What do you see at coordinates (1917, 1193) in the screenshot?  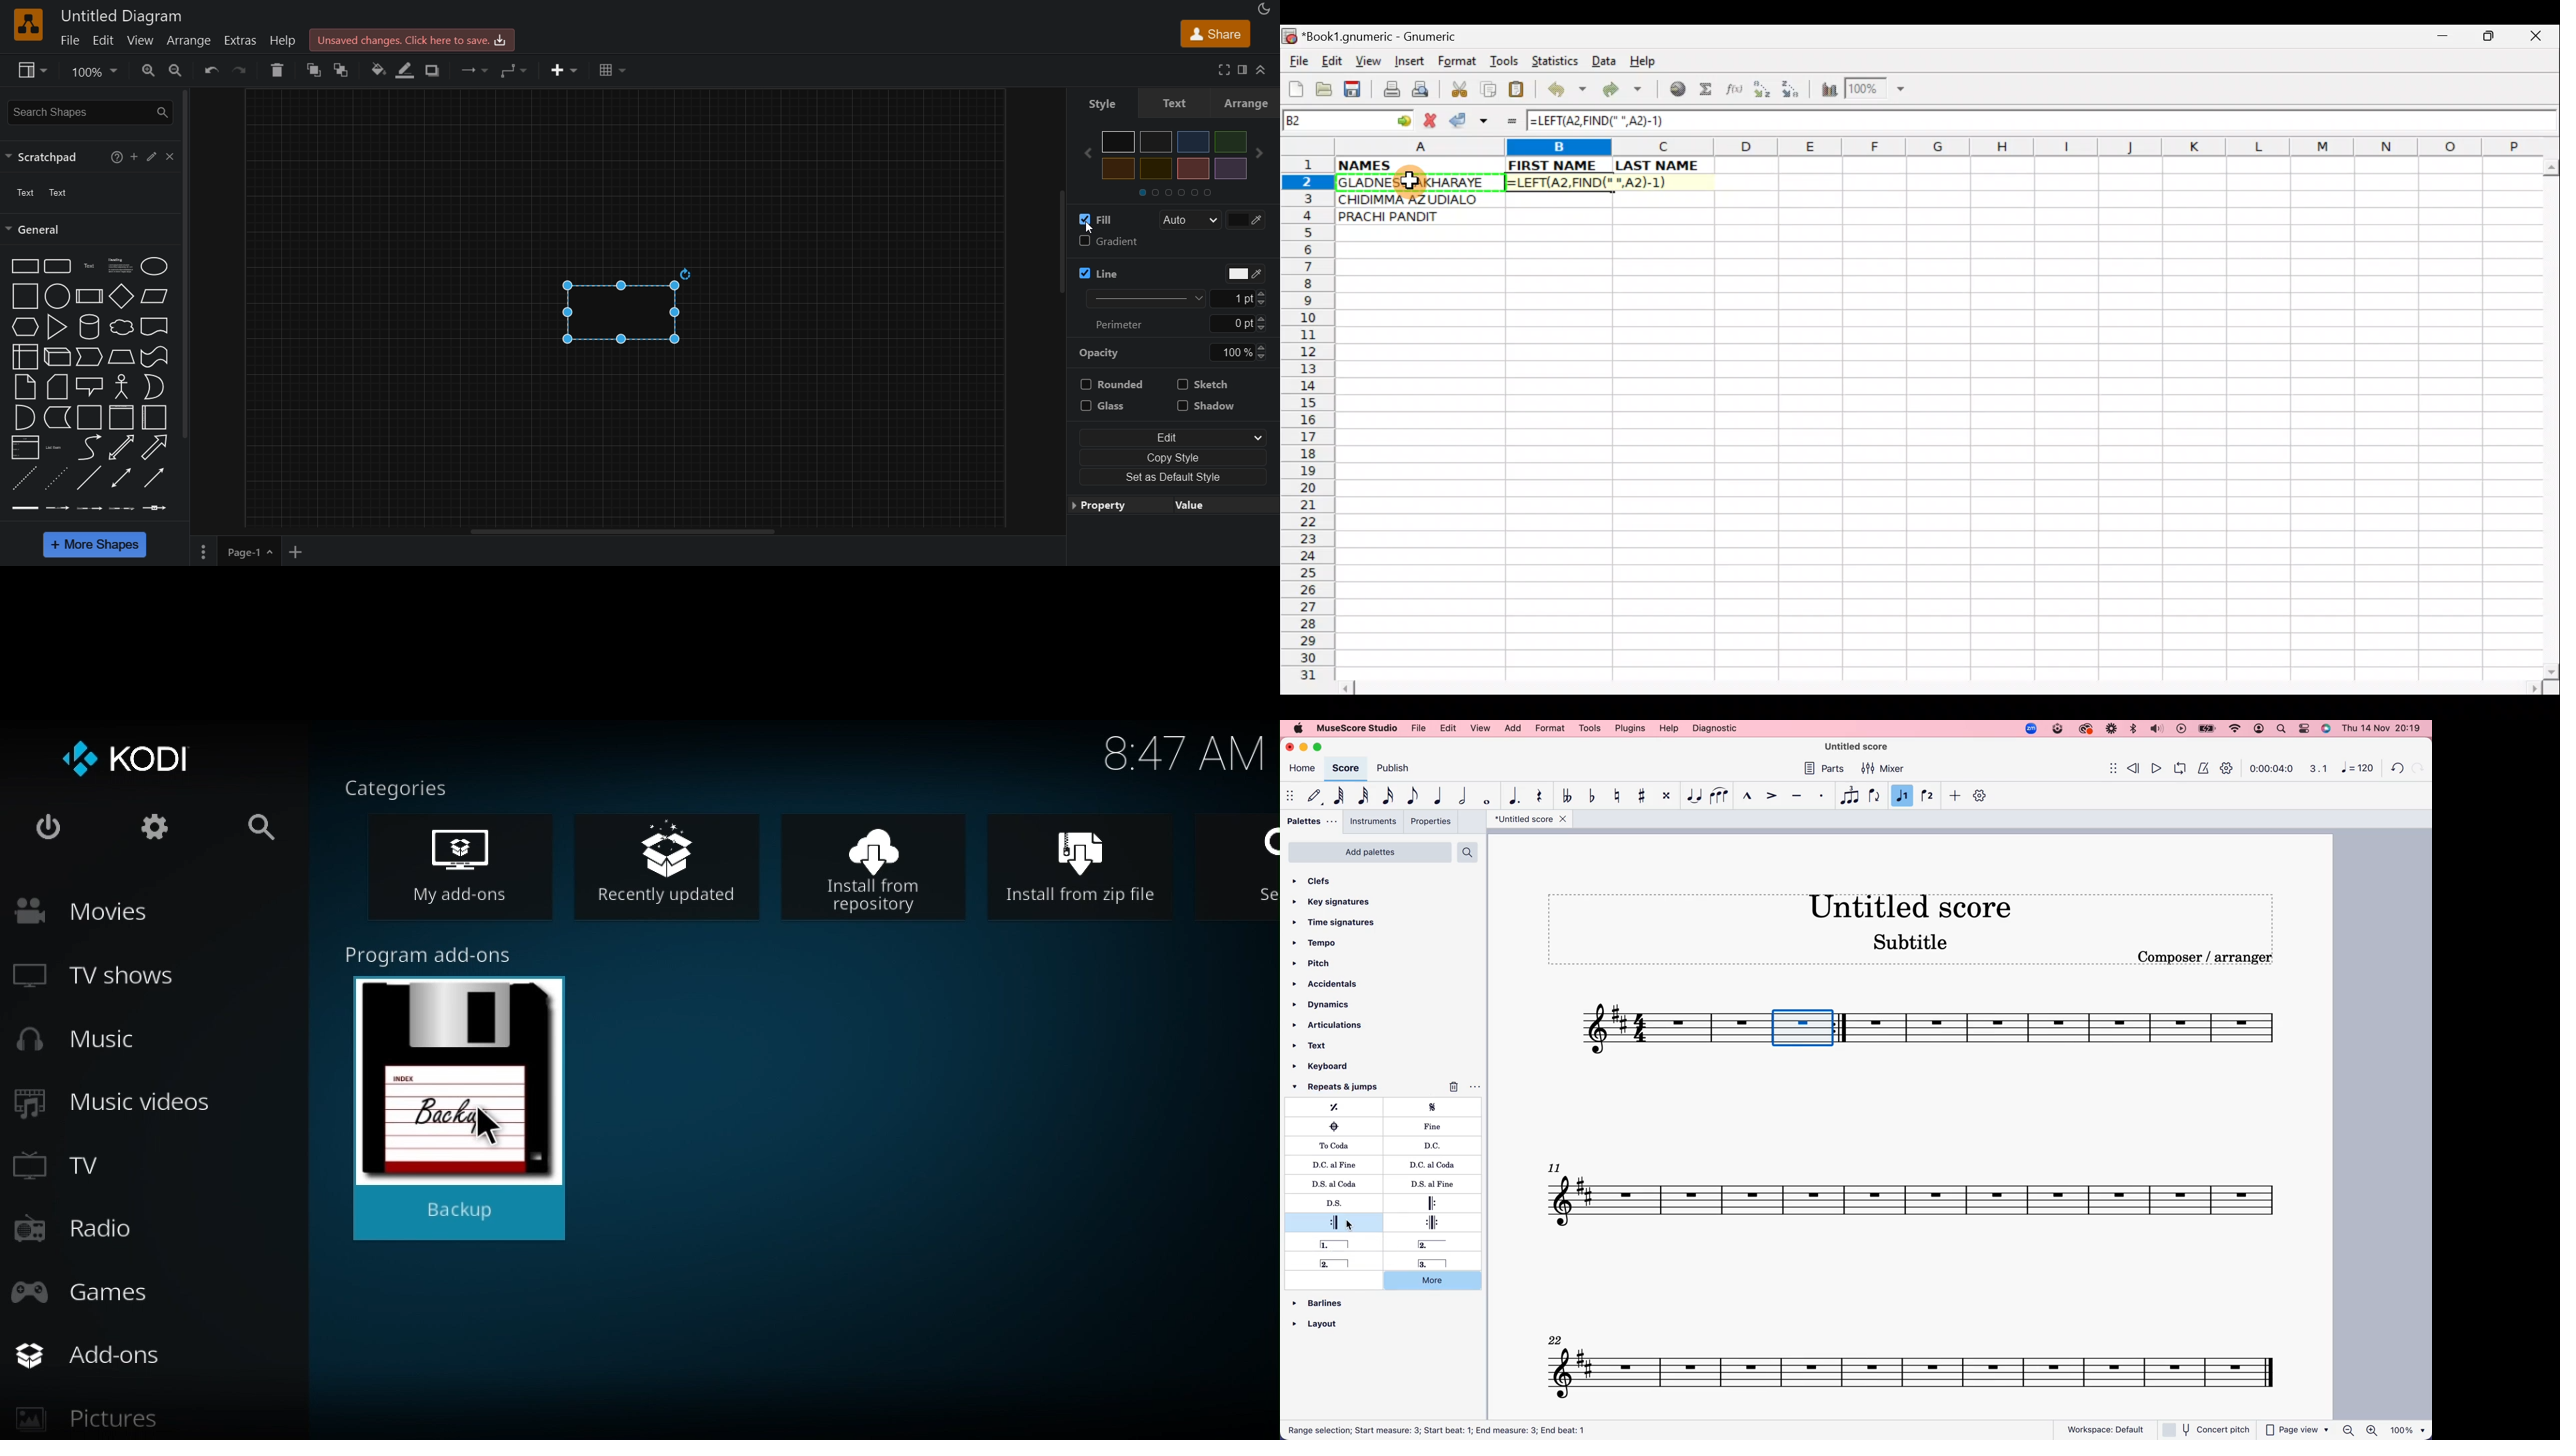 I see `score` at bounding box center [1917, 1193].